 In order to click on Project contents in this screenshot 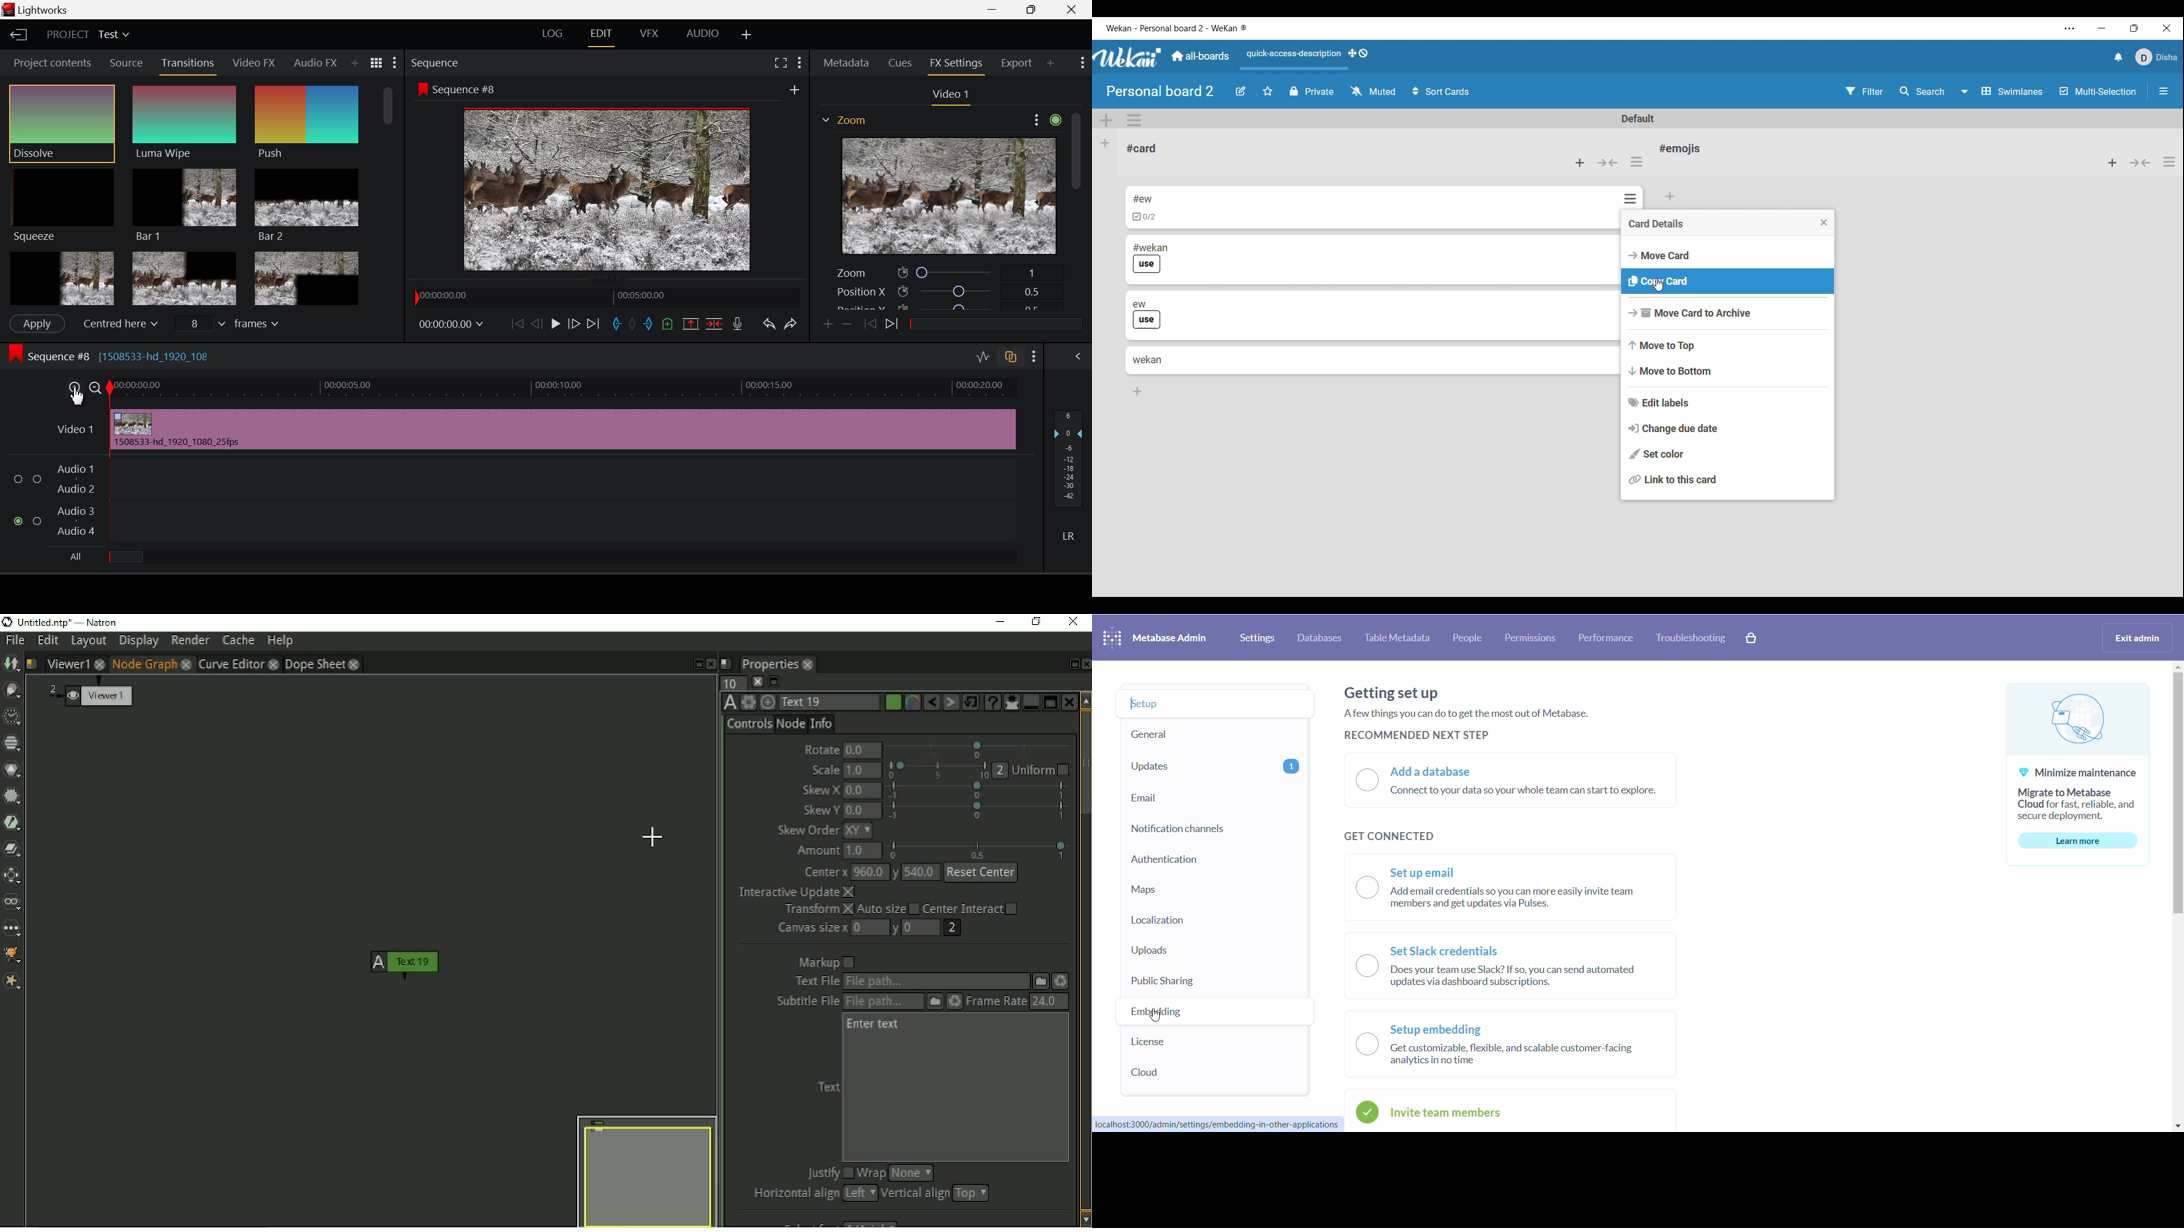, I will do `click(47, 63)`.